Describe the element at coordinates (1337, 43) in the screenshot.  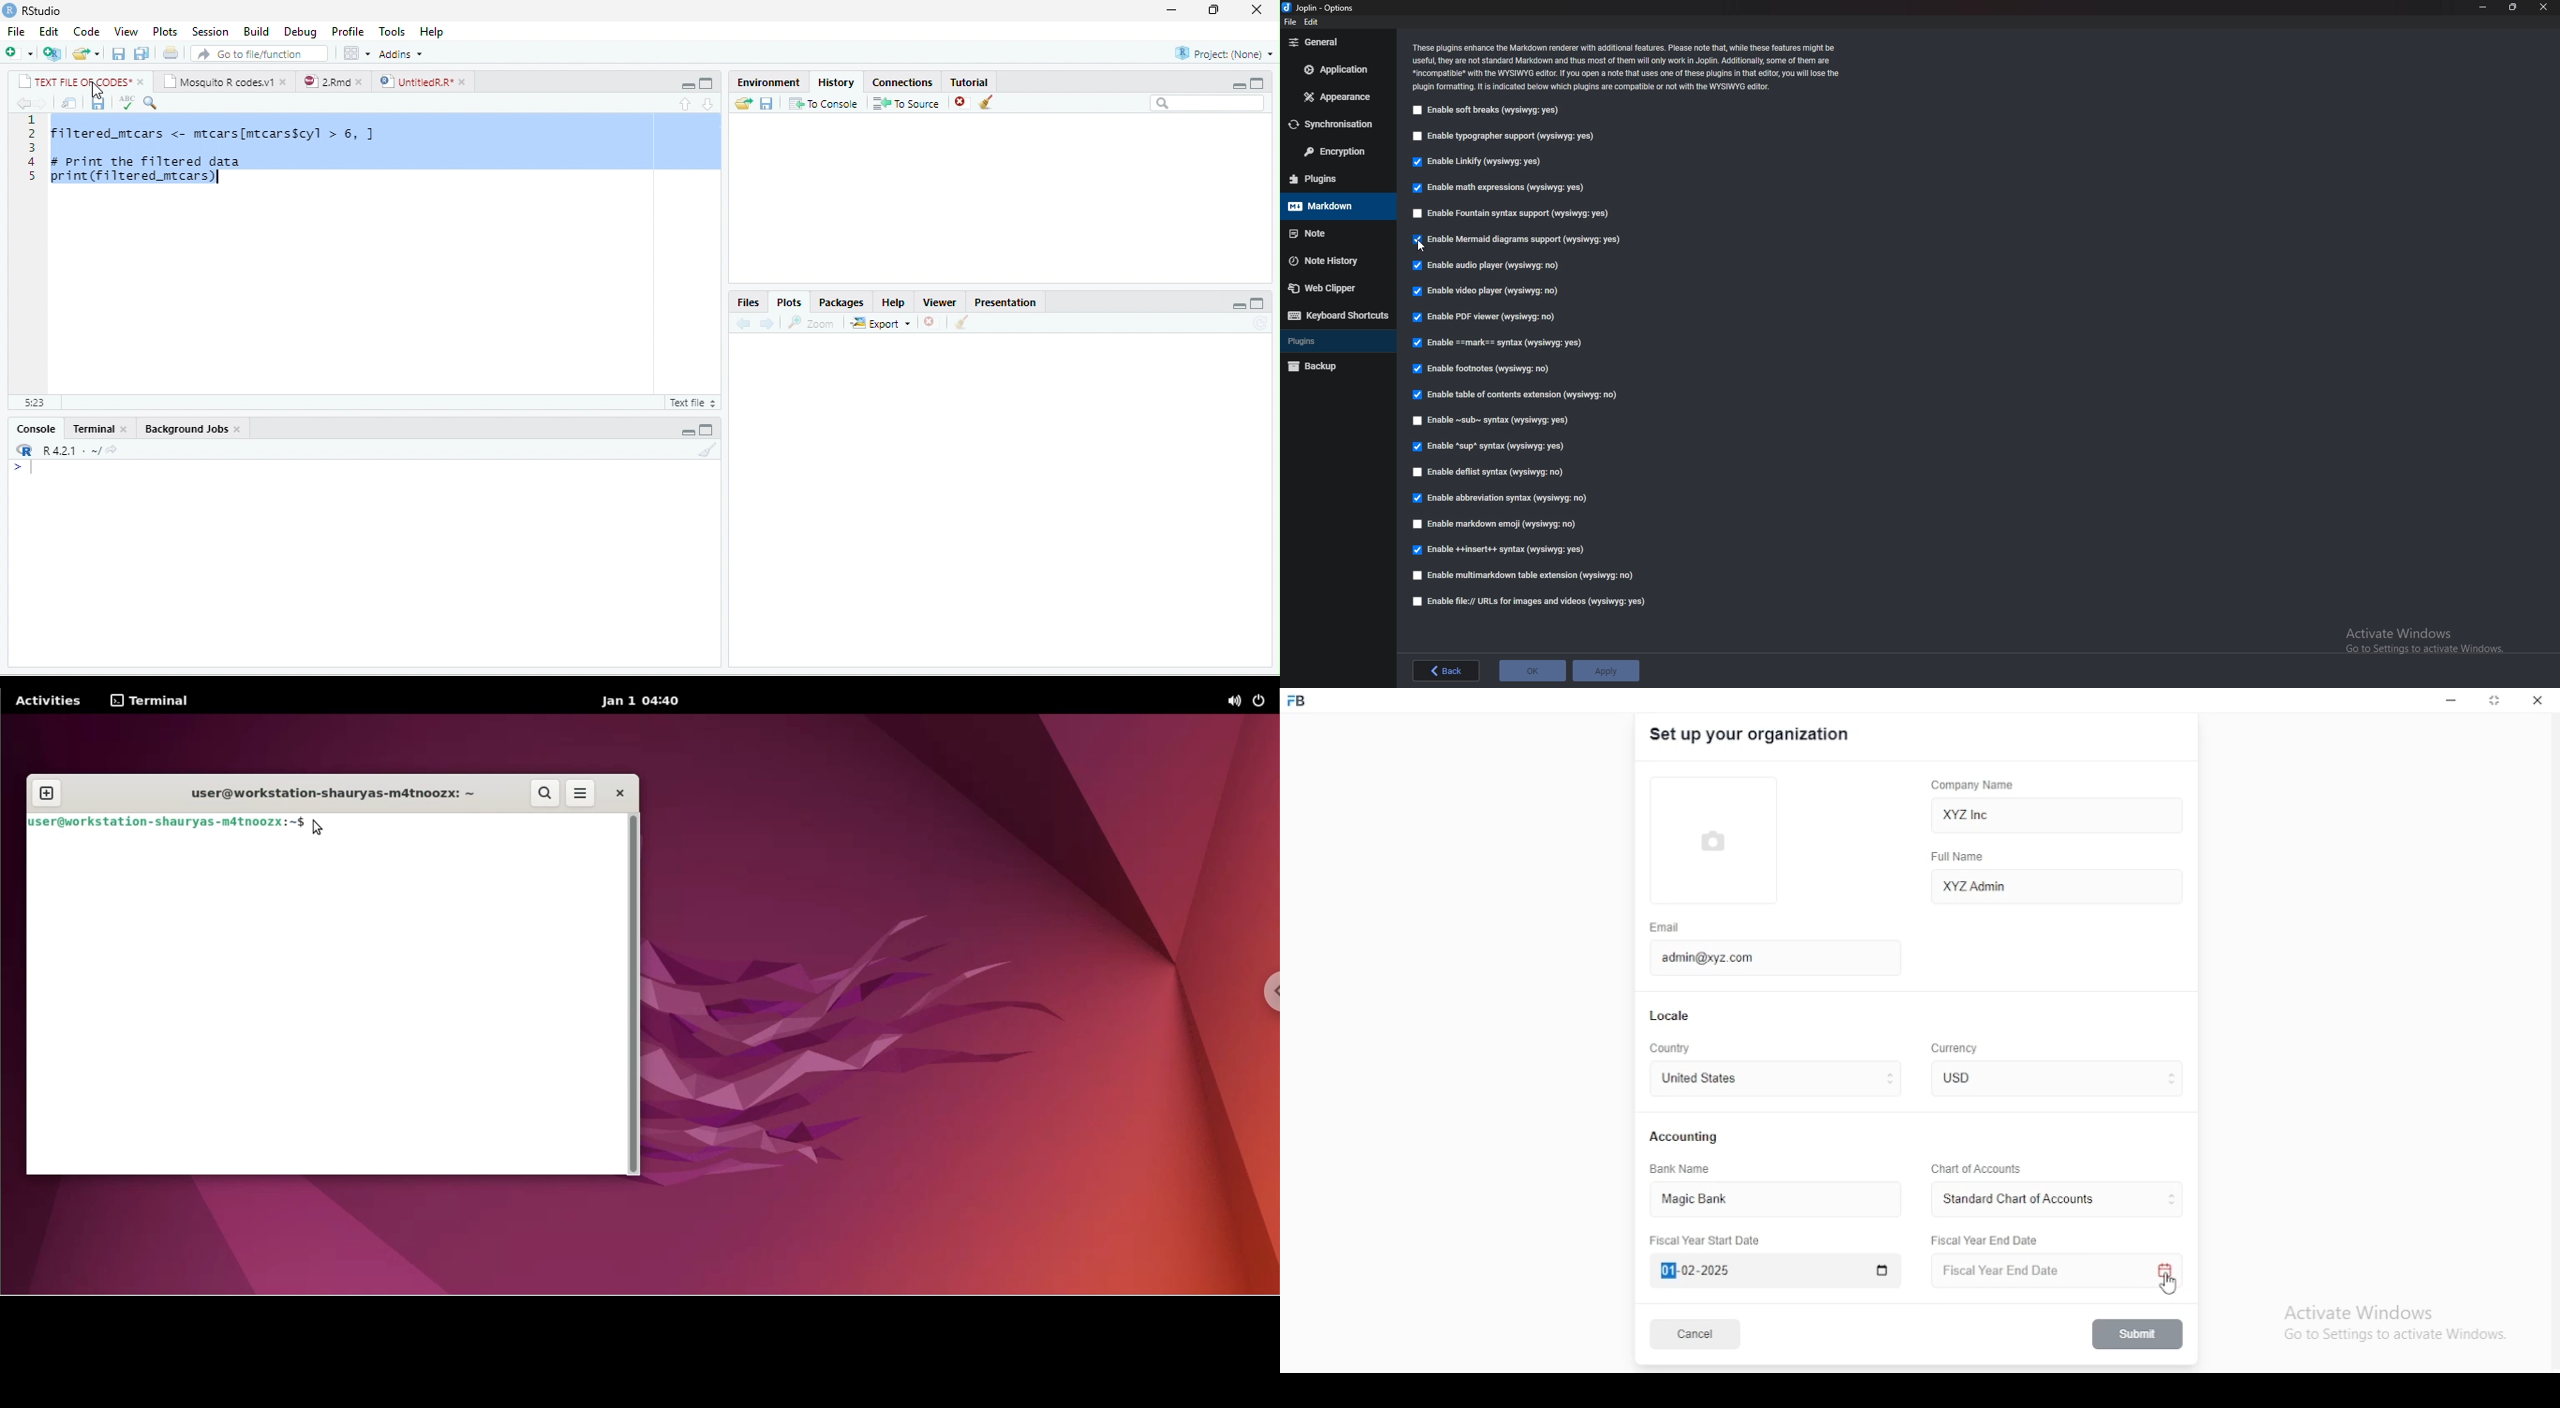
I see `General` at that location.